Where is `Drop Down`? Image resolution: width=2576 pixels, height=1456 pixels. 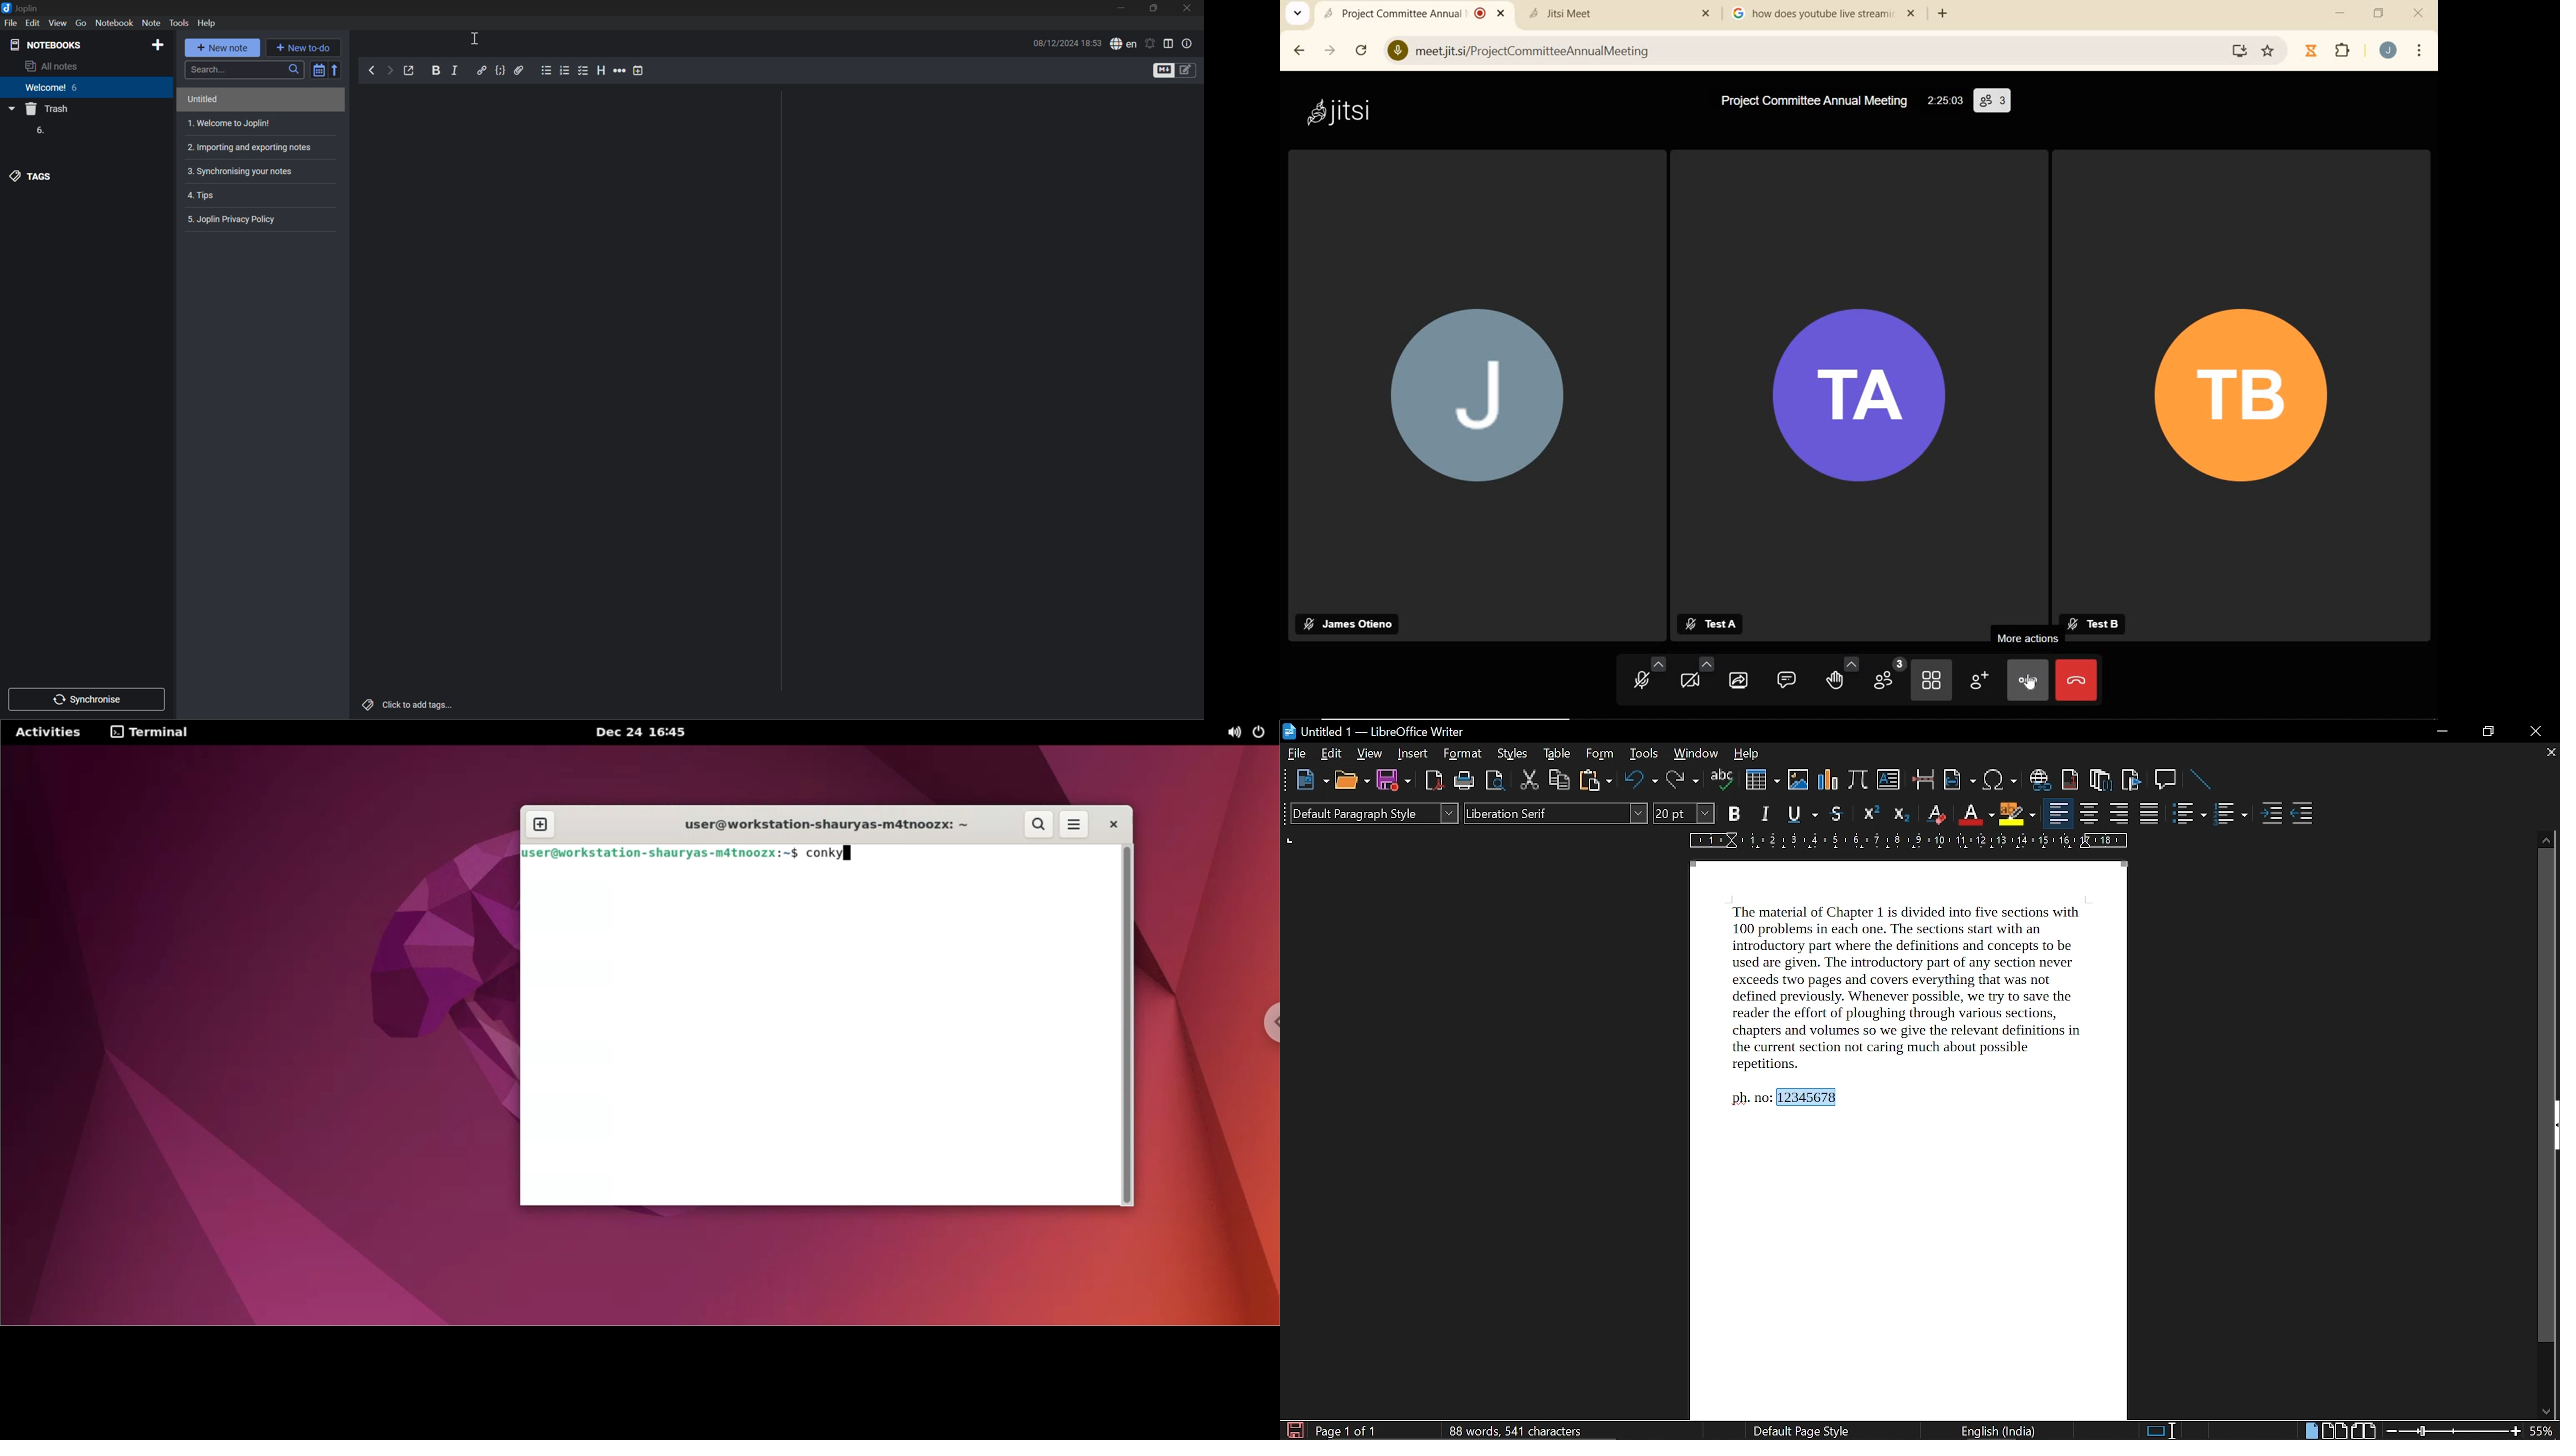 Drop Down is located at coordinates (11, 110).